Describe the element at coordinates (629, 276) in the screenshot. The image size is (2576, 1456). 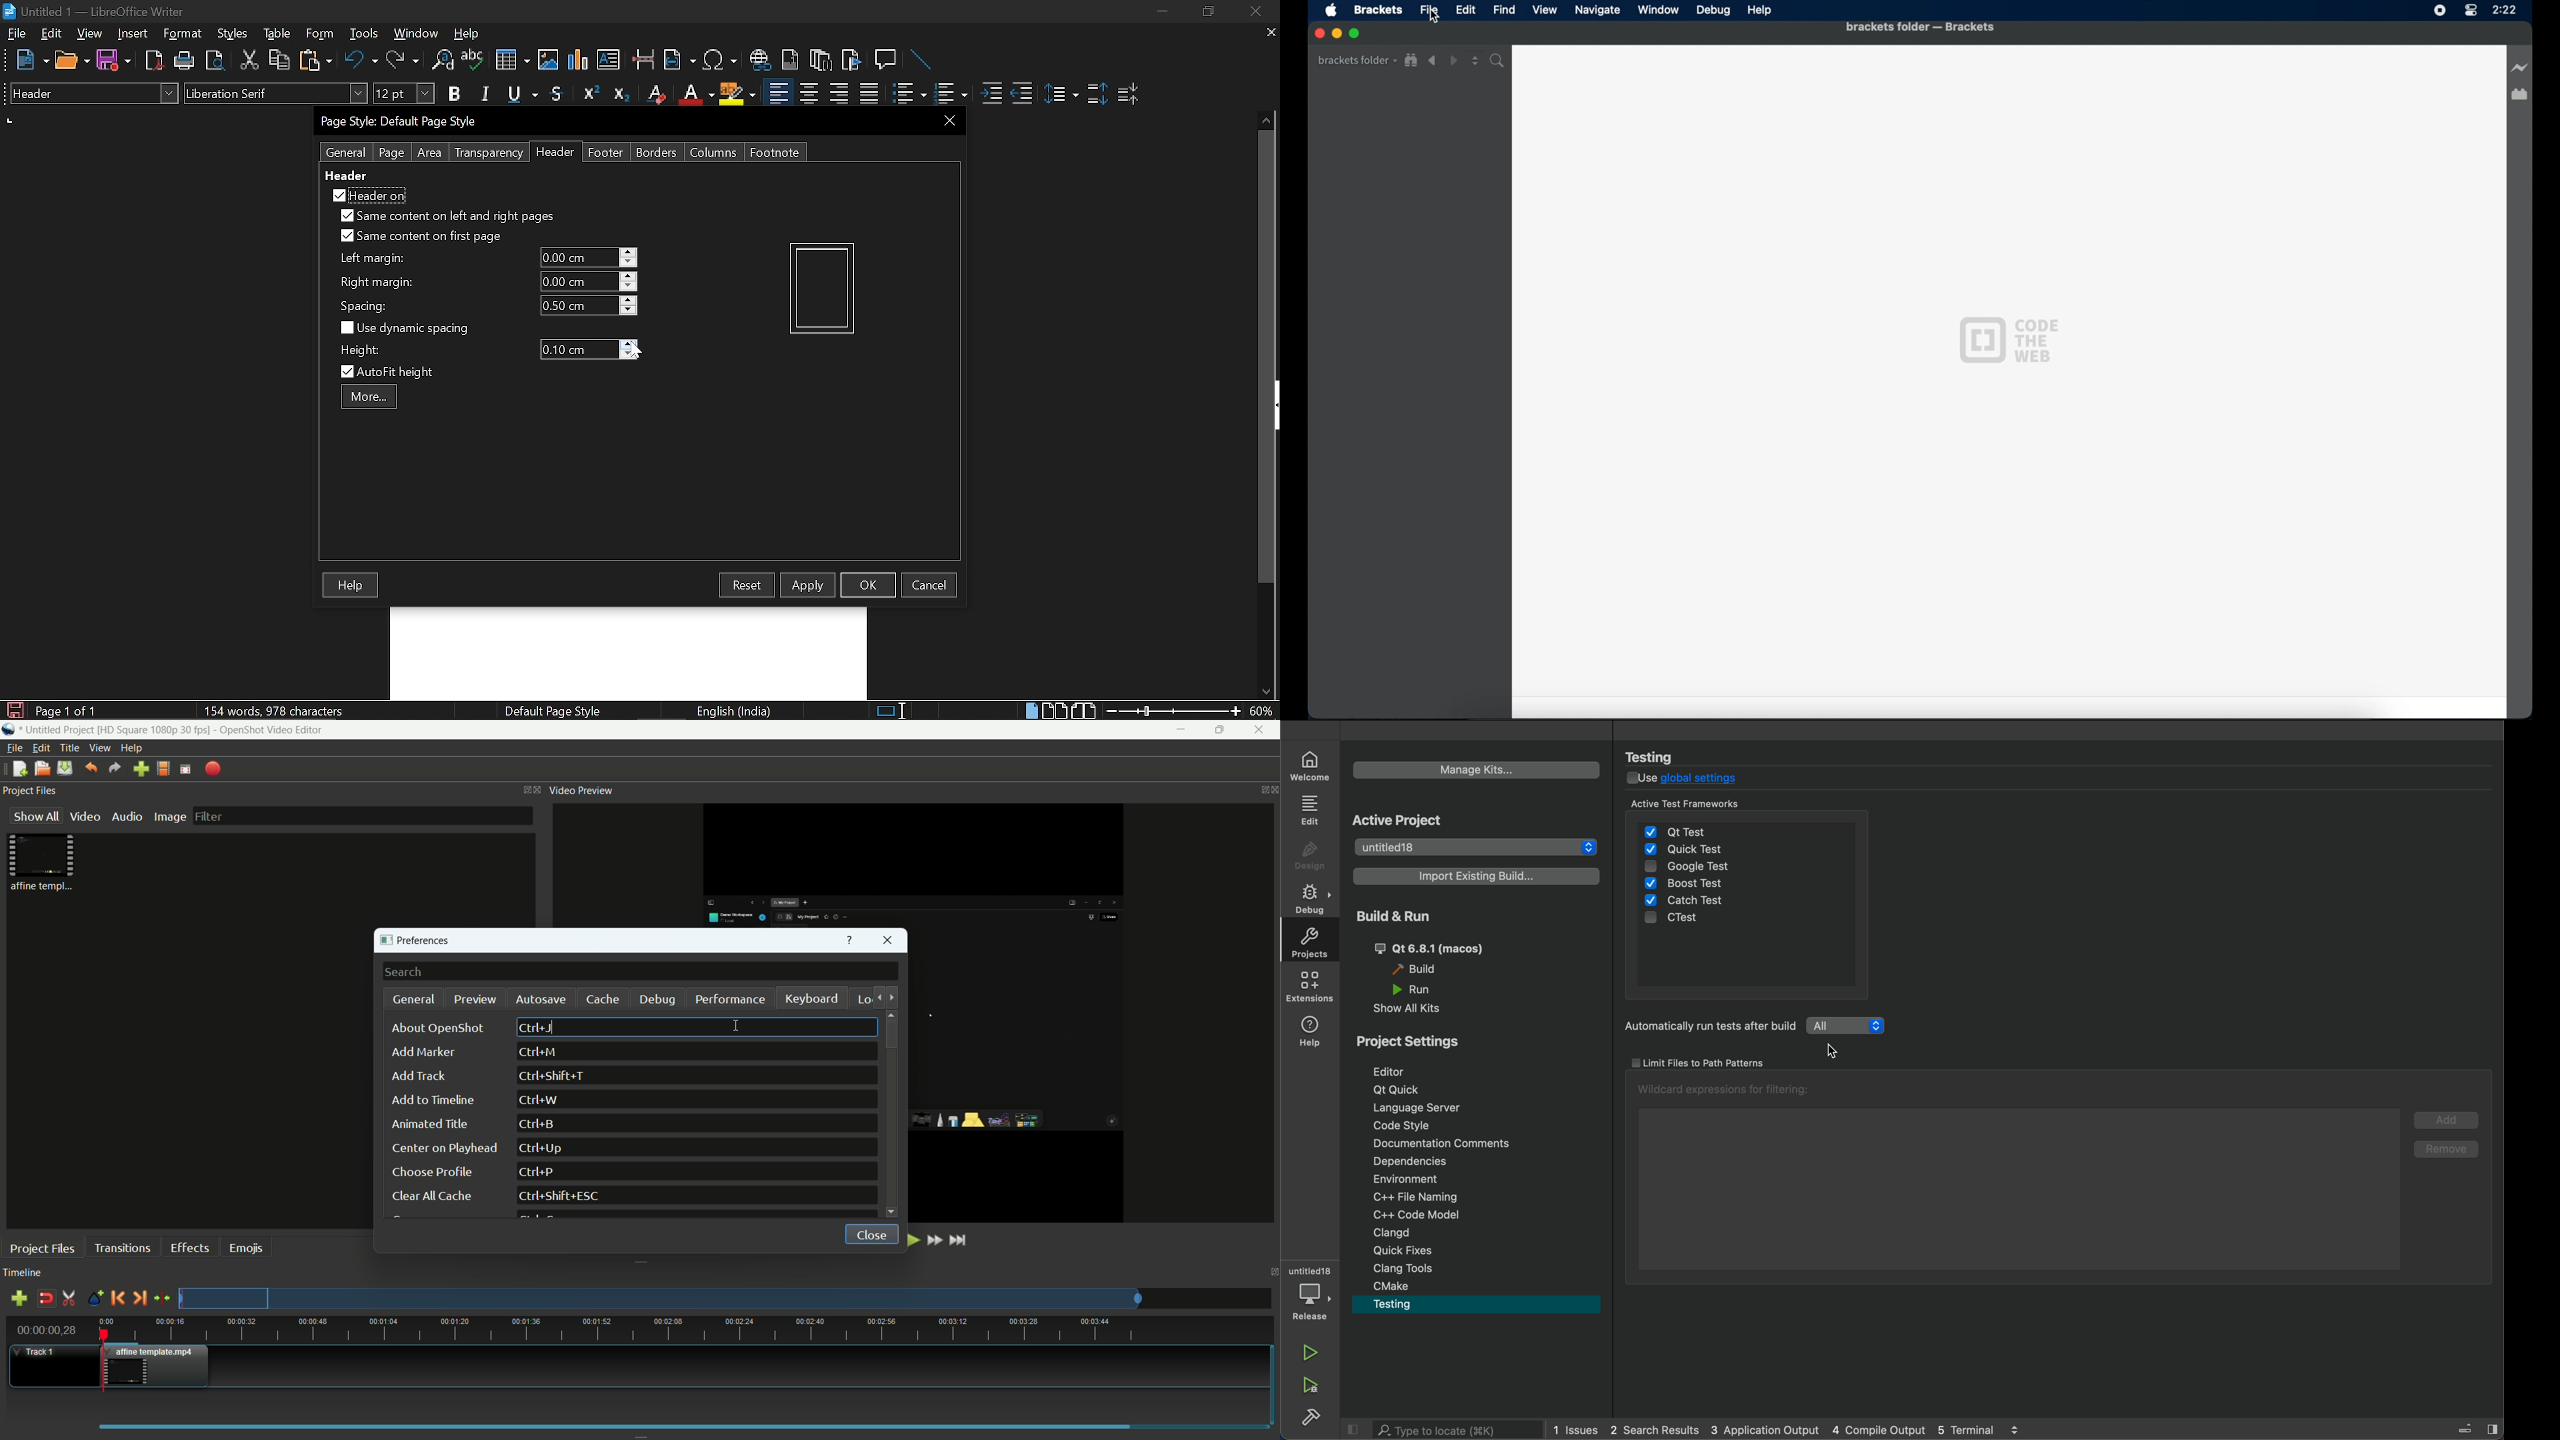
I see `increase right margin` at that location.